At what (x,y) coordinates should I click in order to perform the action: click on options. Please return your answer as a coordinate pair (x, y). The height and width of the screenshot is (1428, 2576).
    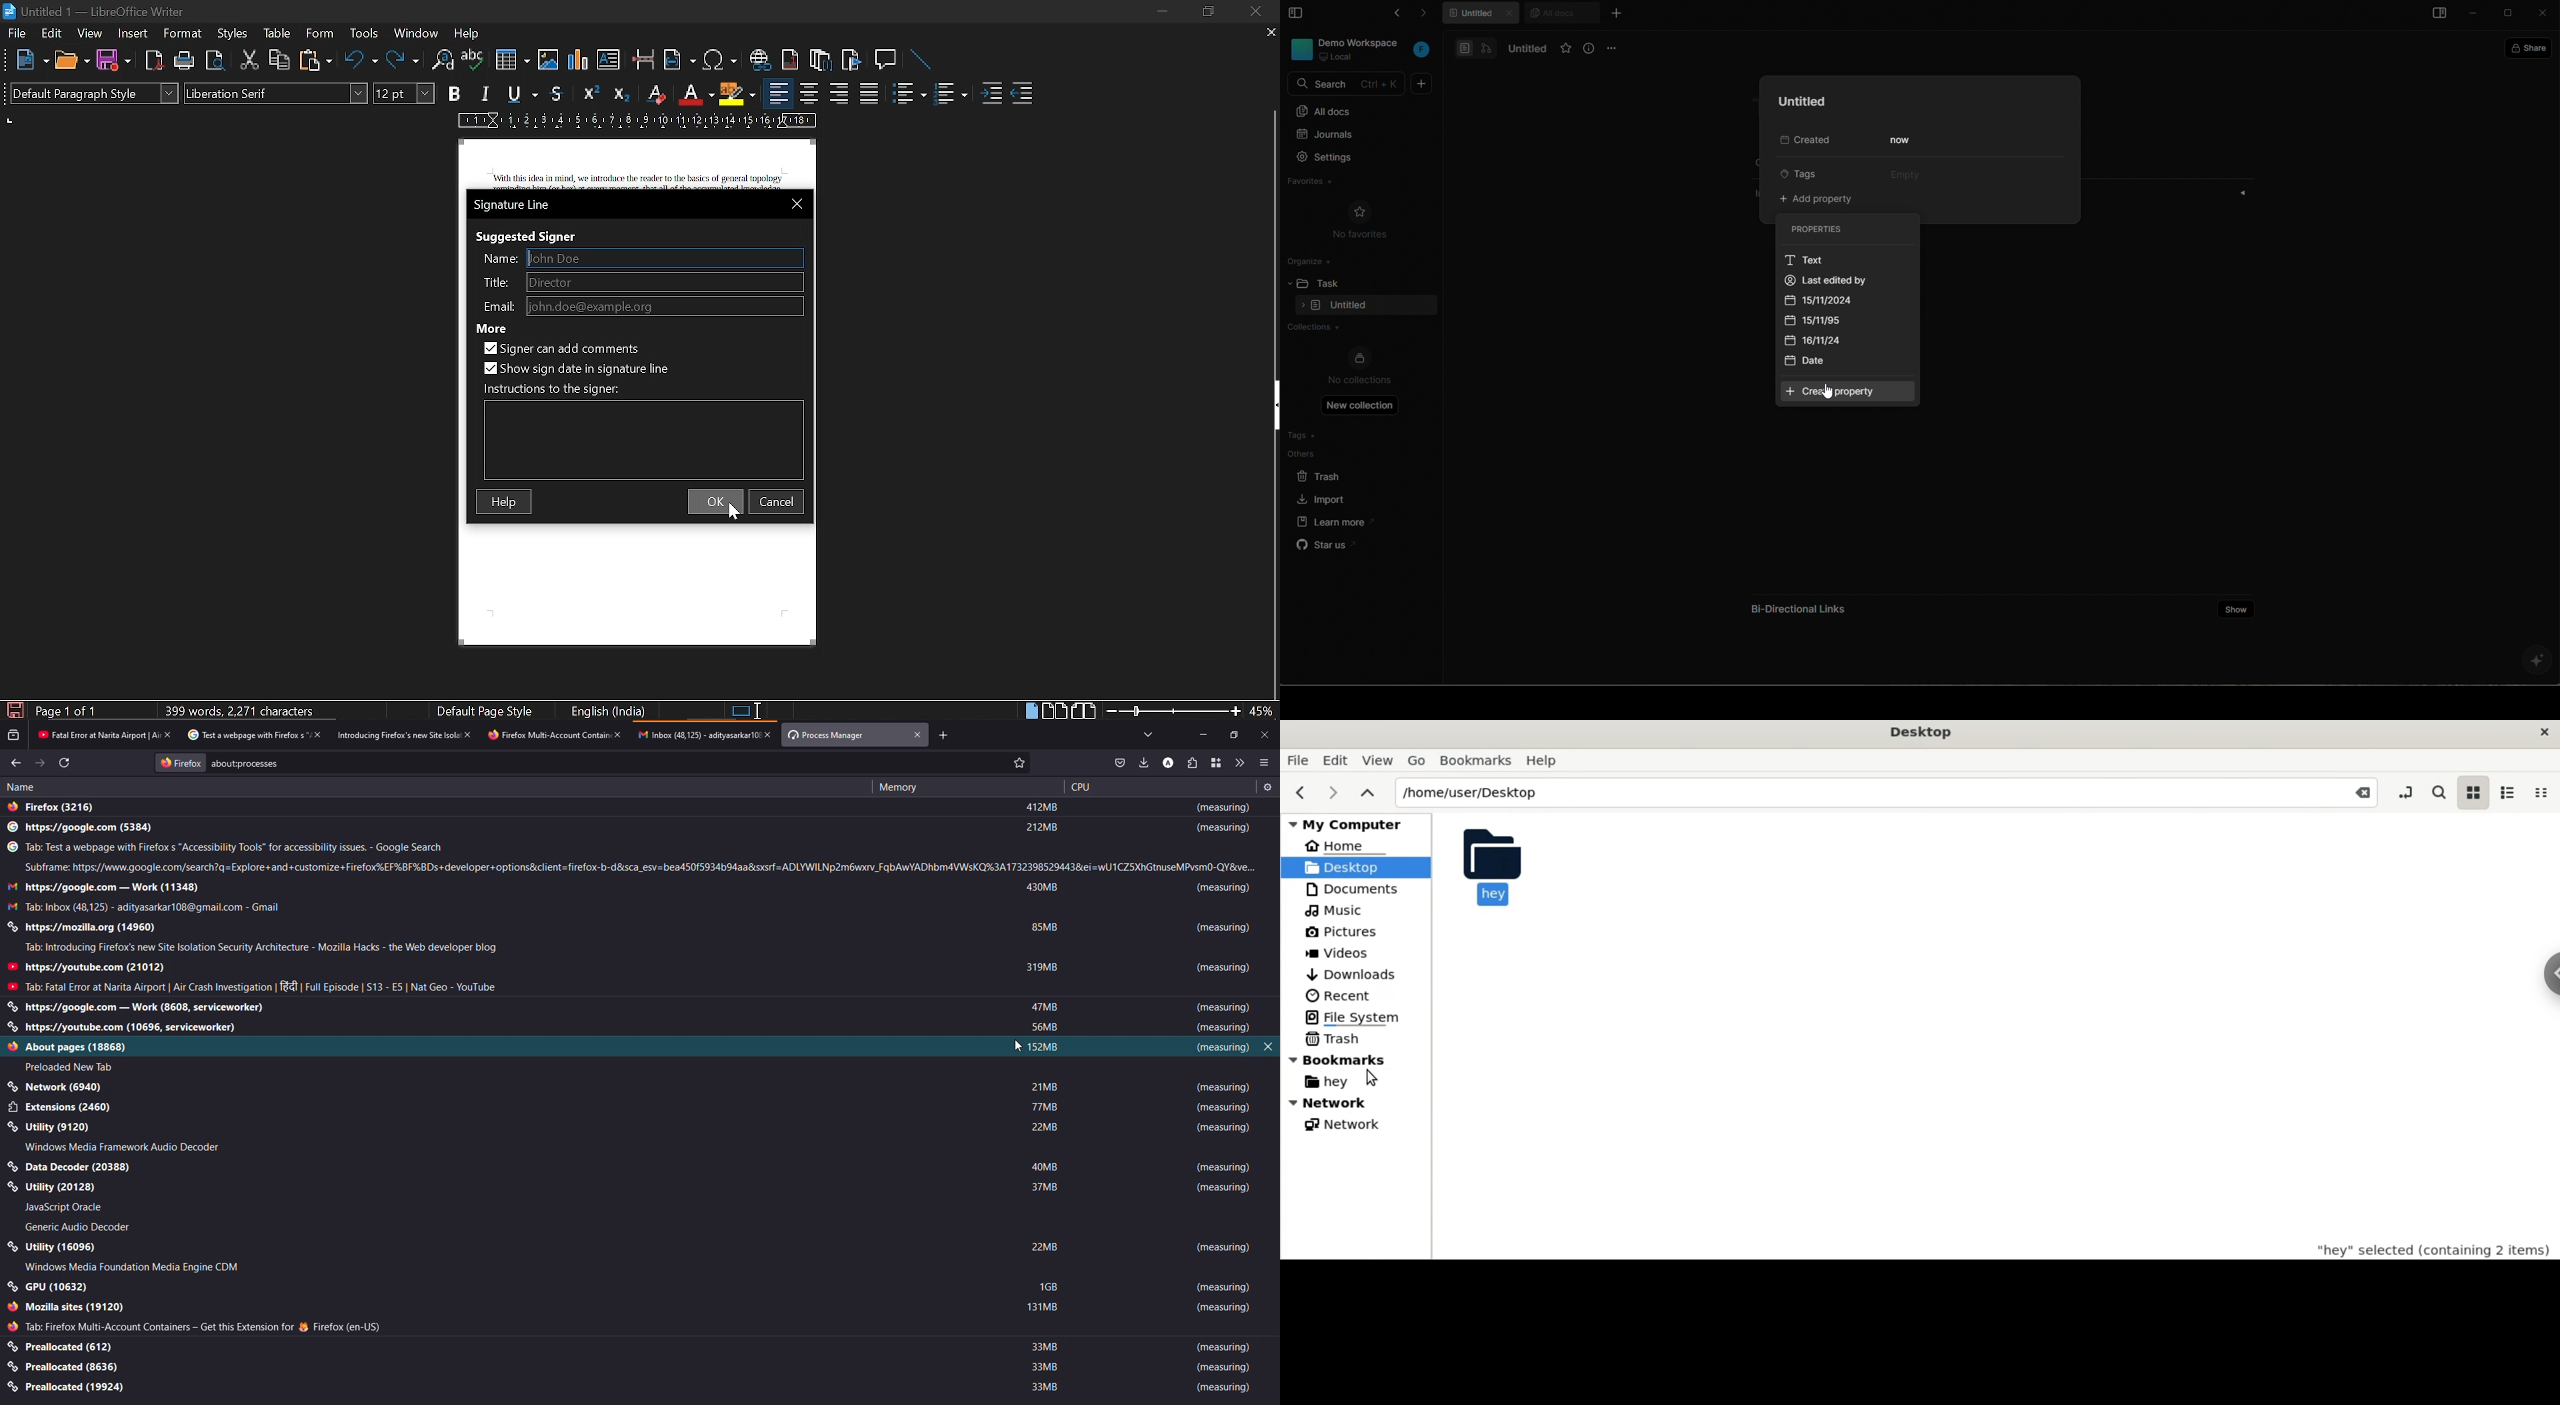
    Looking at the image, I should click on (1614, 48).